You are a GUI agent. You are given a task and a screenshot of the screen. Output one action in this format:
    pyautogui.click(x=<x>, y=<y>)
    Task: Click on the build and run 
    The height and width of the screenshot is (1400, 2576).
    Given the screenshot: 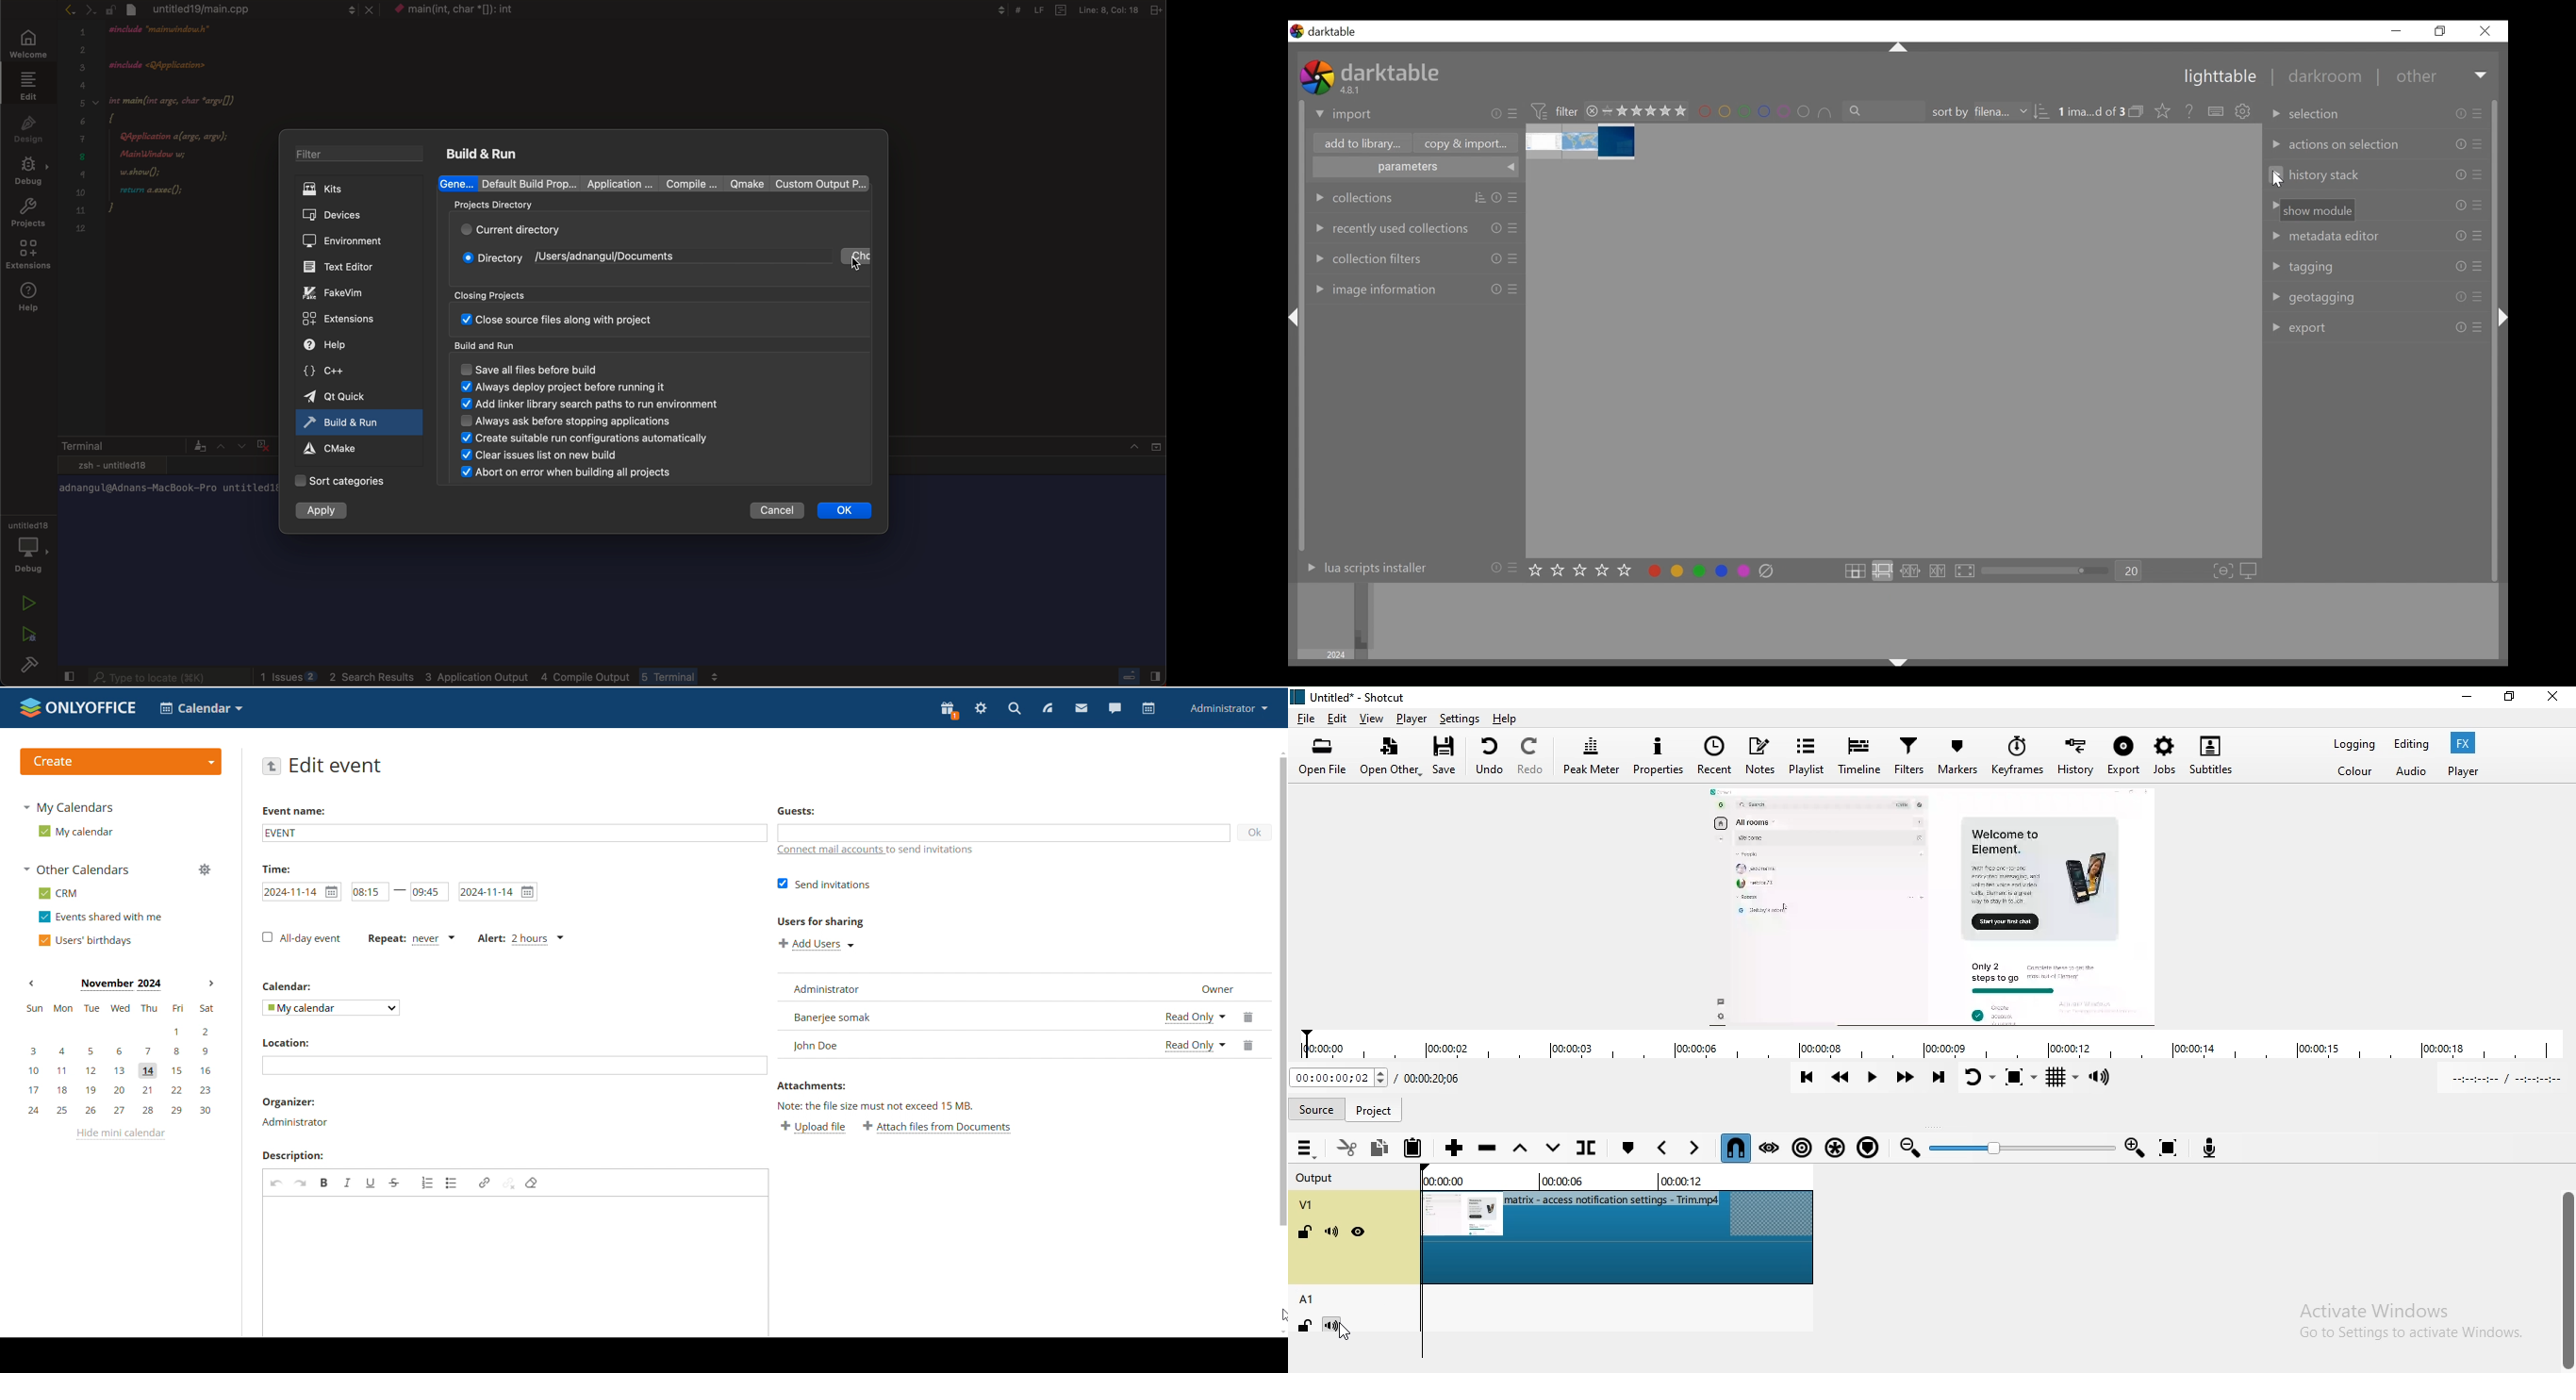 What is the action you would take?
    pyautogui.click(x=495, y=345)
    